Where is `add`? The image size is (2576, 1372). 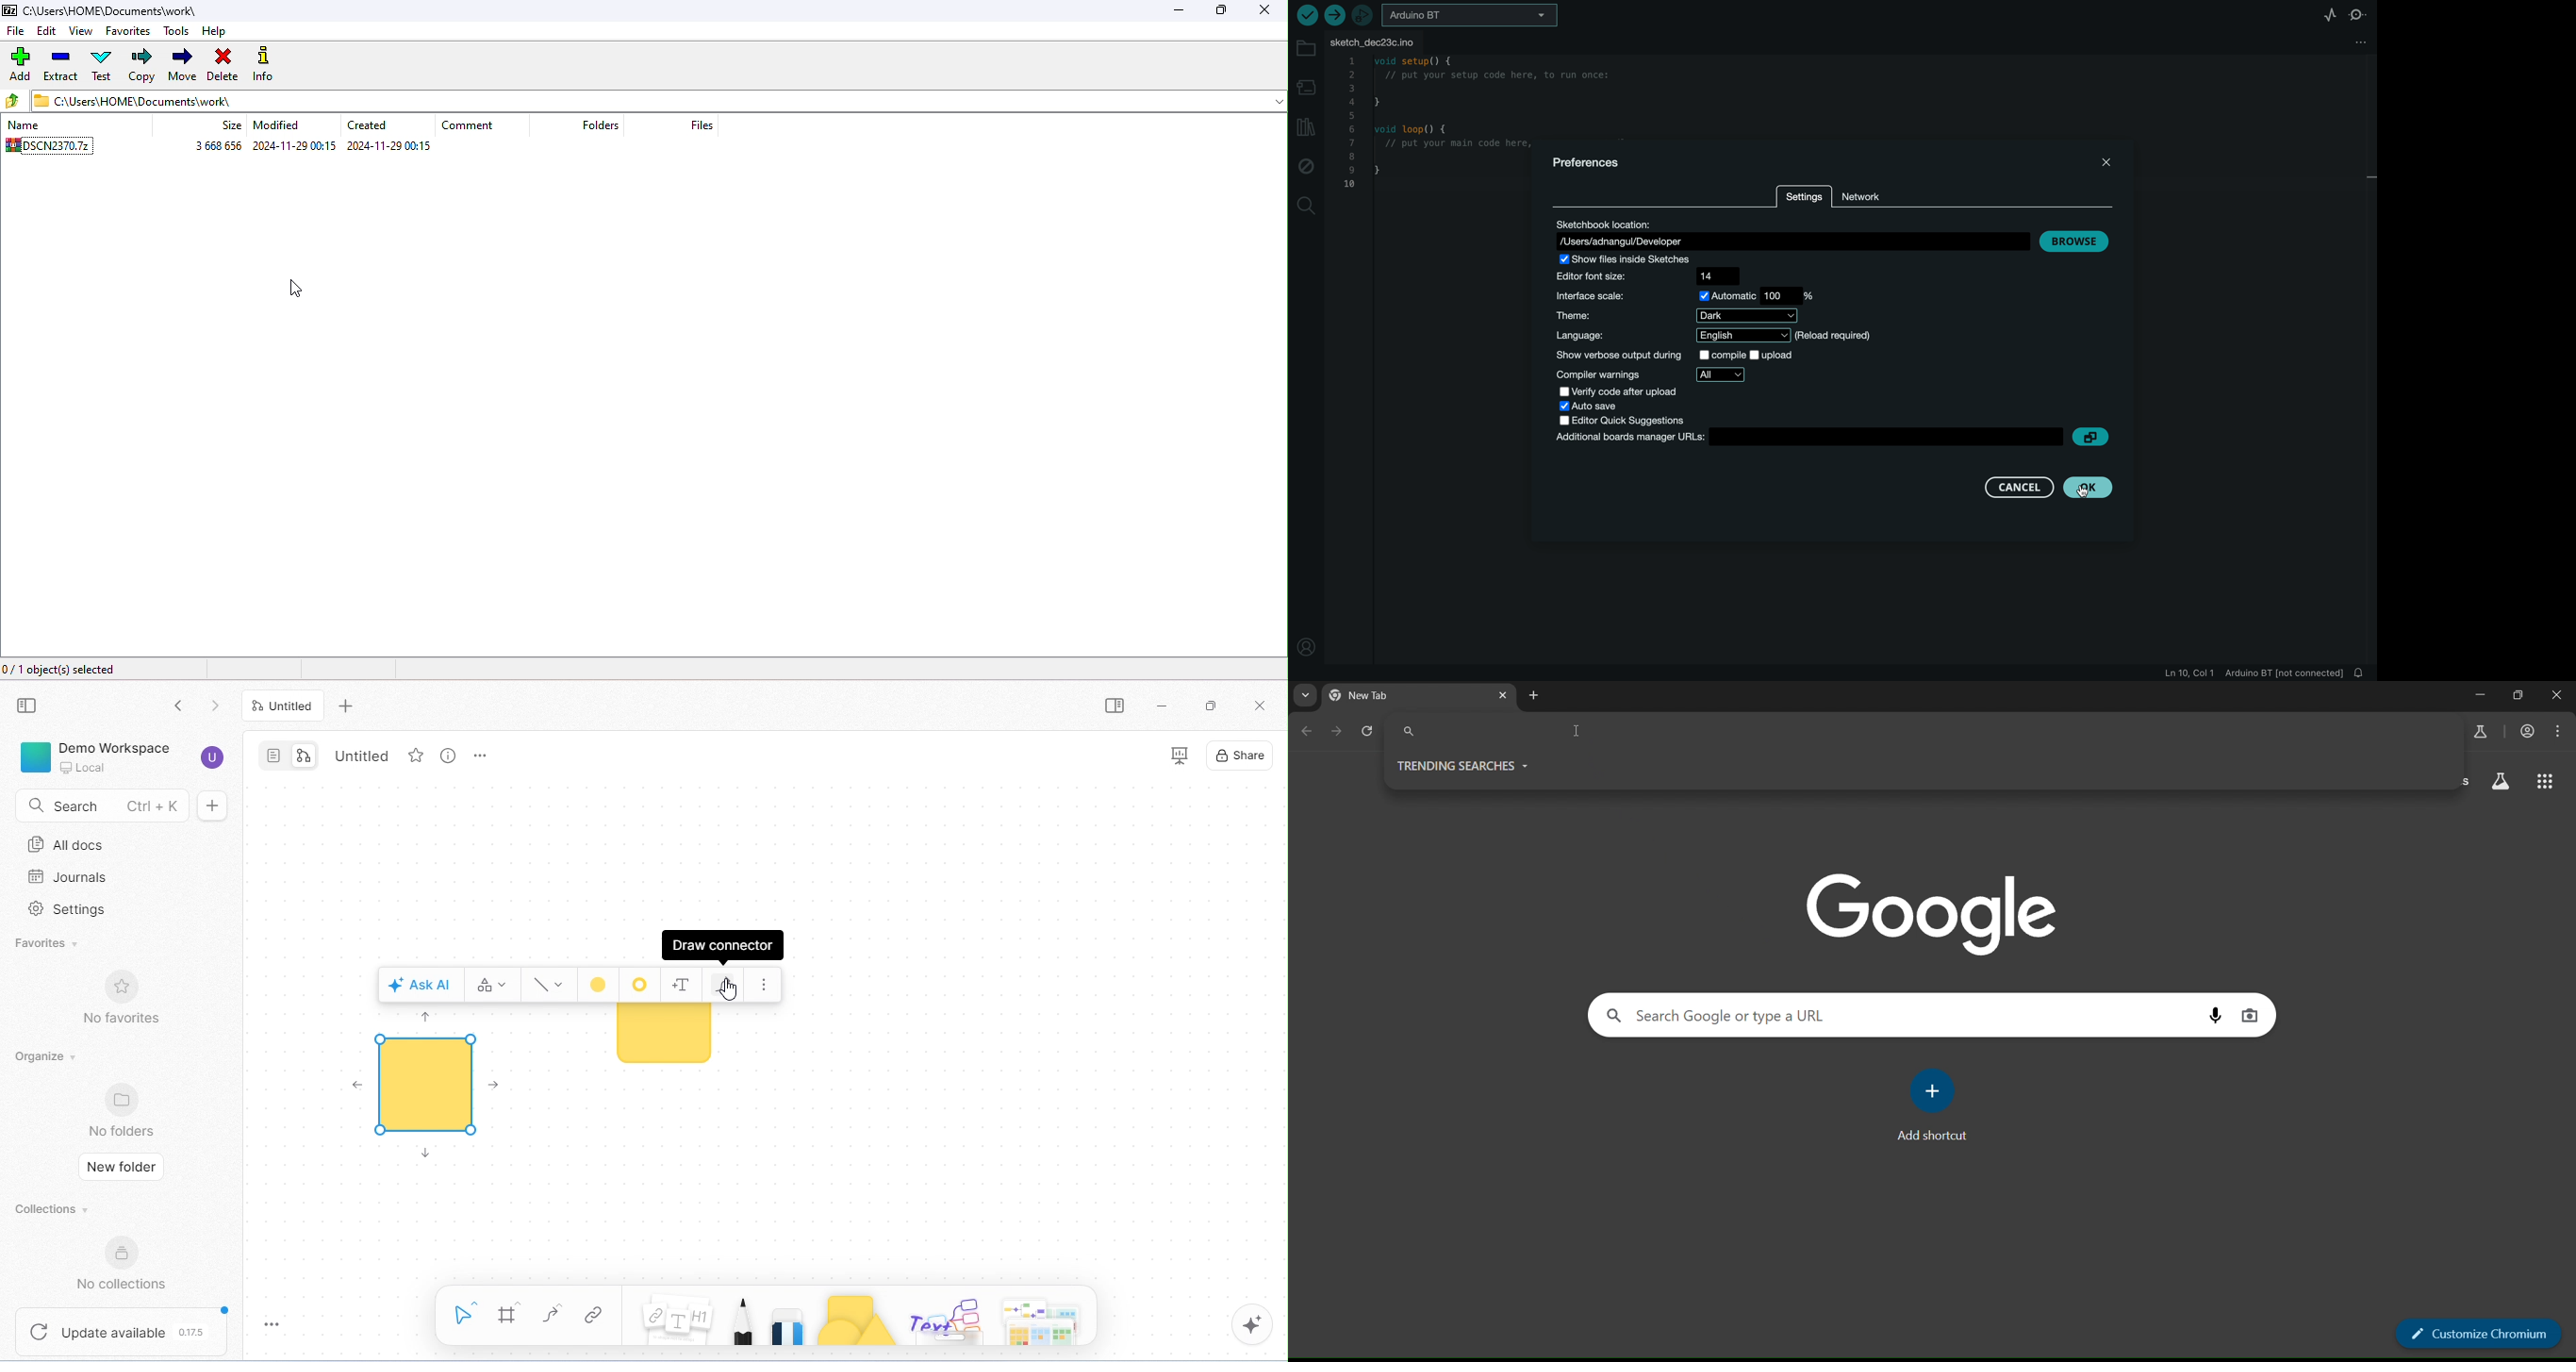
add is located at coordinates (20, 65).